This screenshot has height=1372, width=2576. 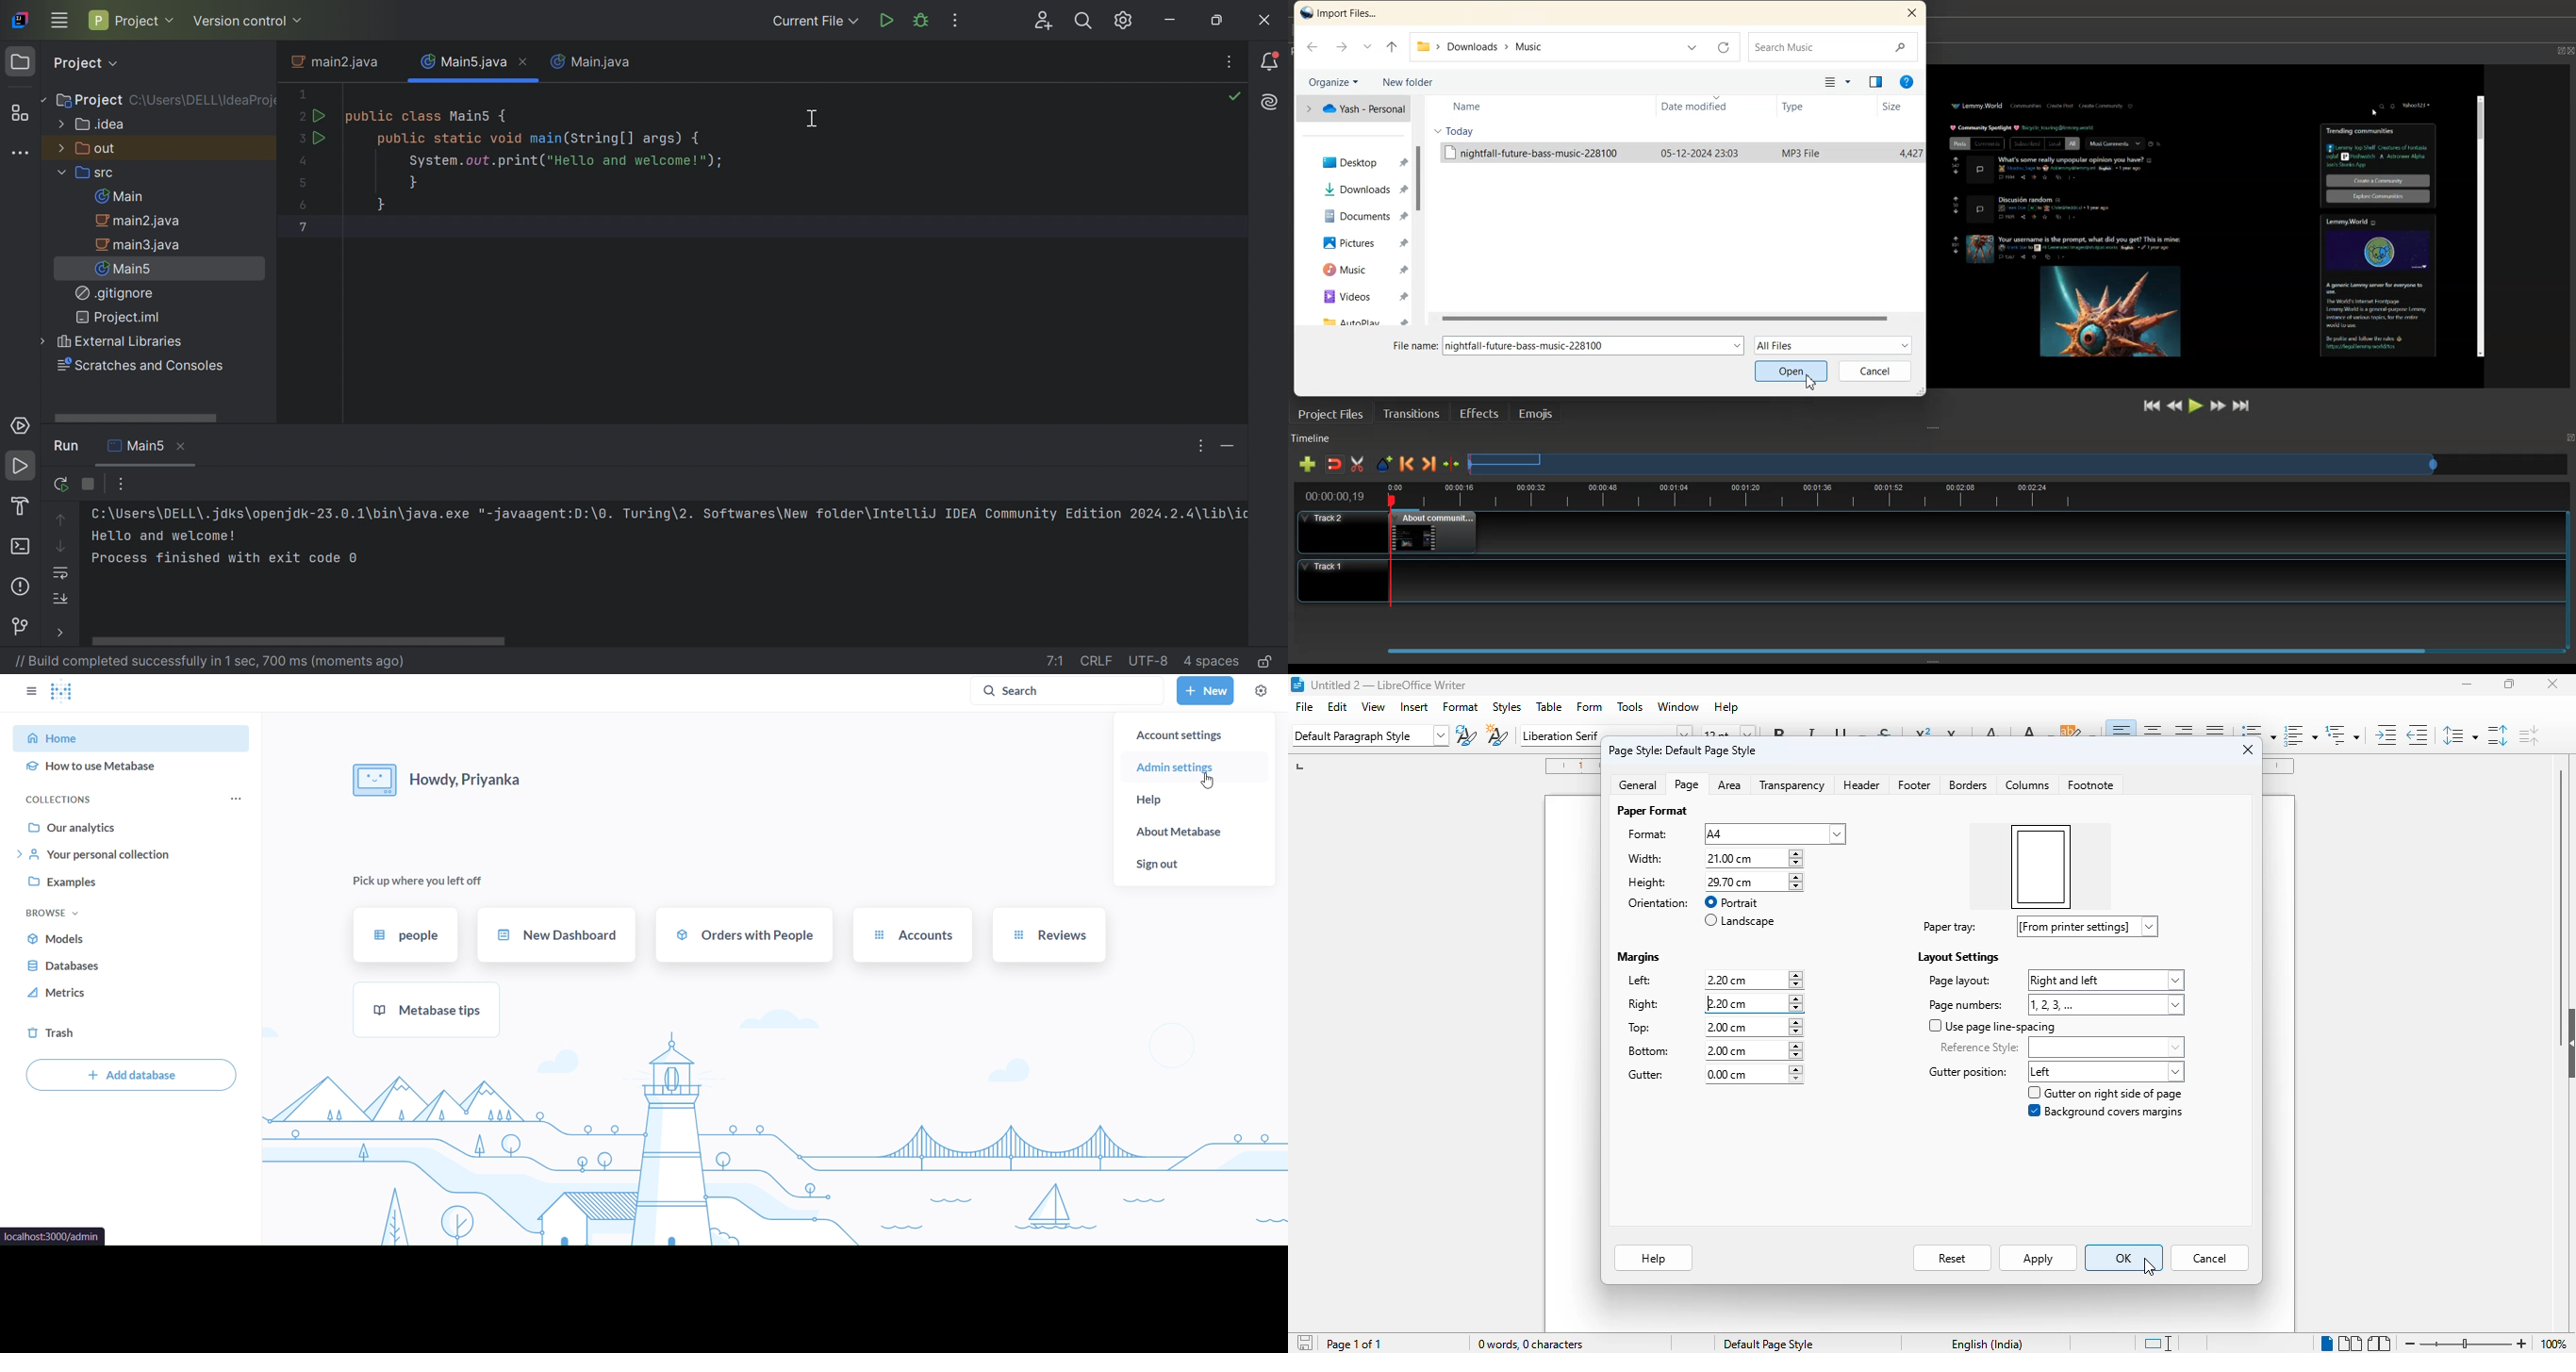 I want to click on page numbers, so click(x=1968, y=1003).